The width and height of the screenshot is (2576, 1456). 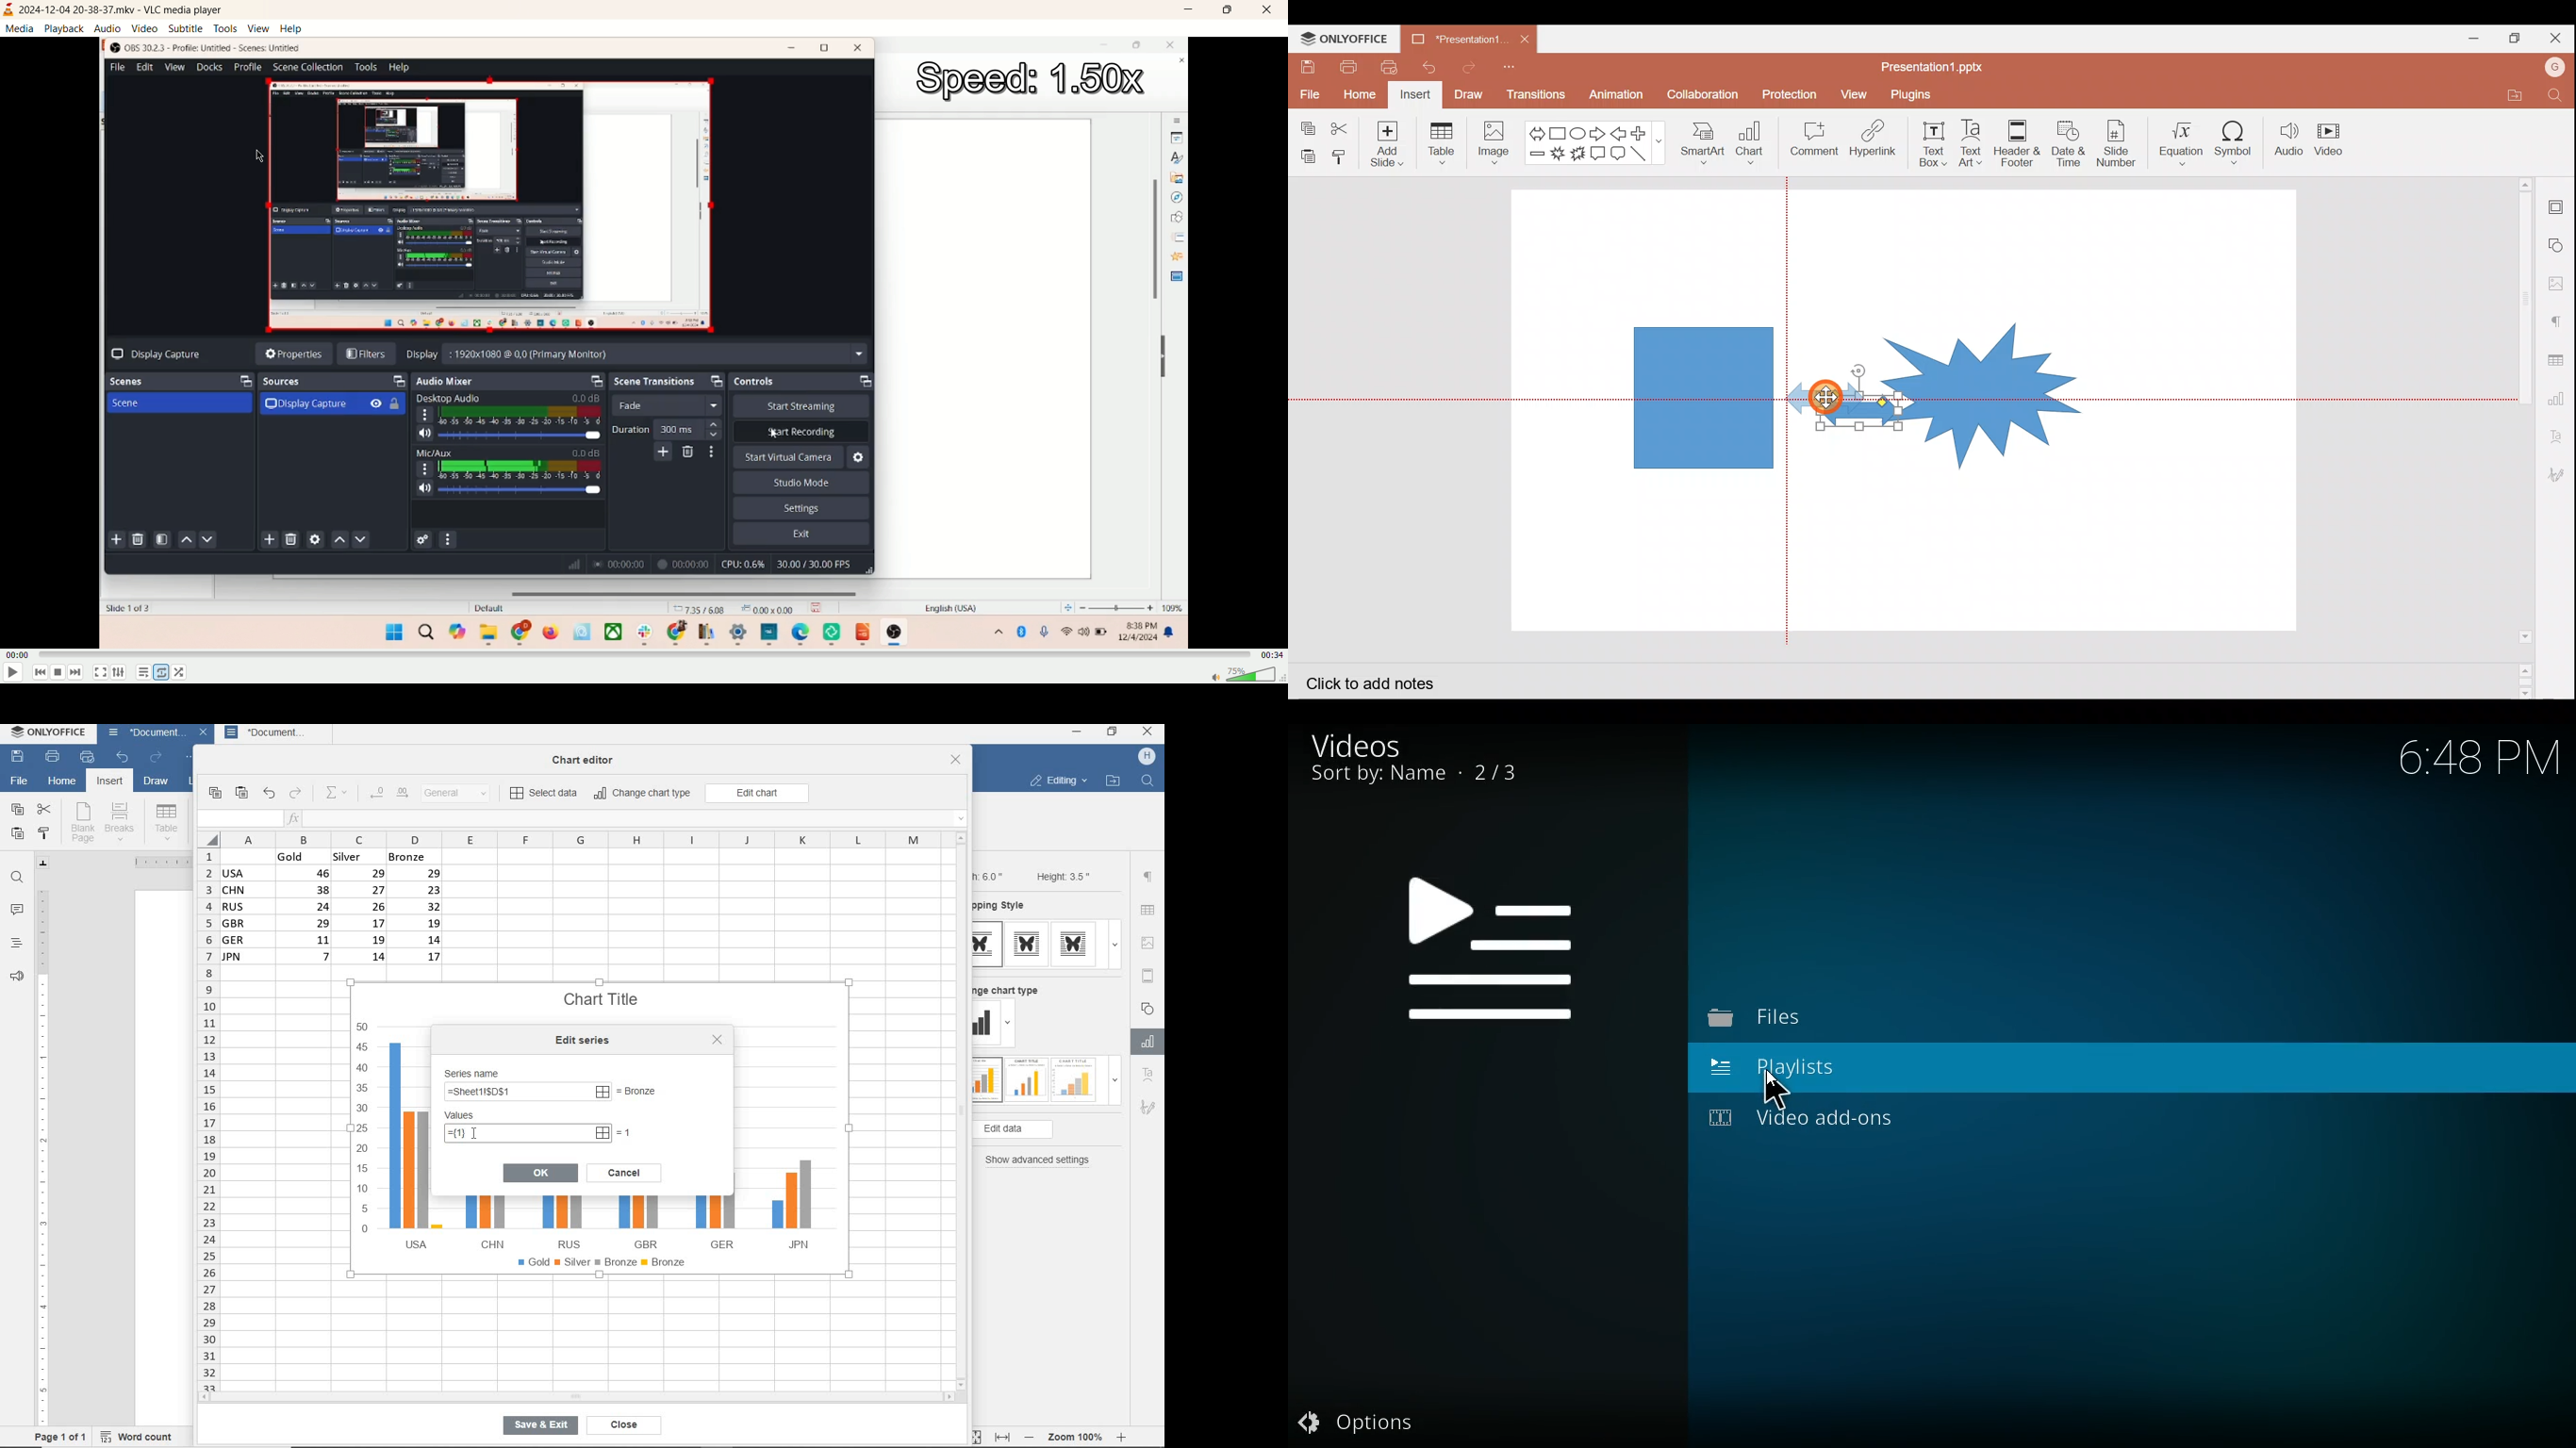 I want to click on home, so click(x=62, y=783).